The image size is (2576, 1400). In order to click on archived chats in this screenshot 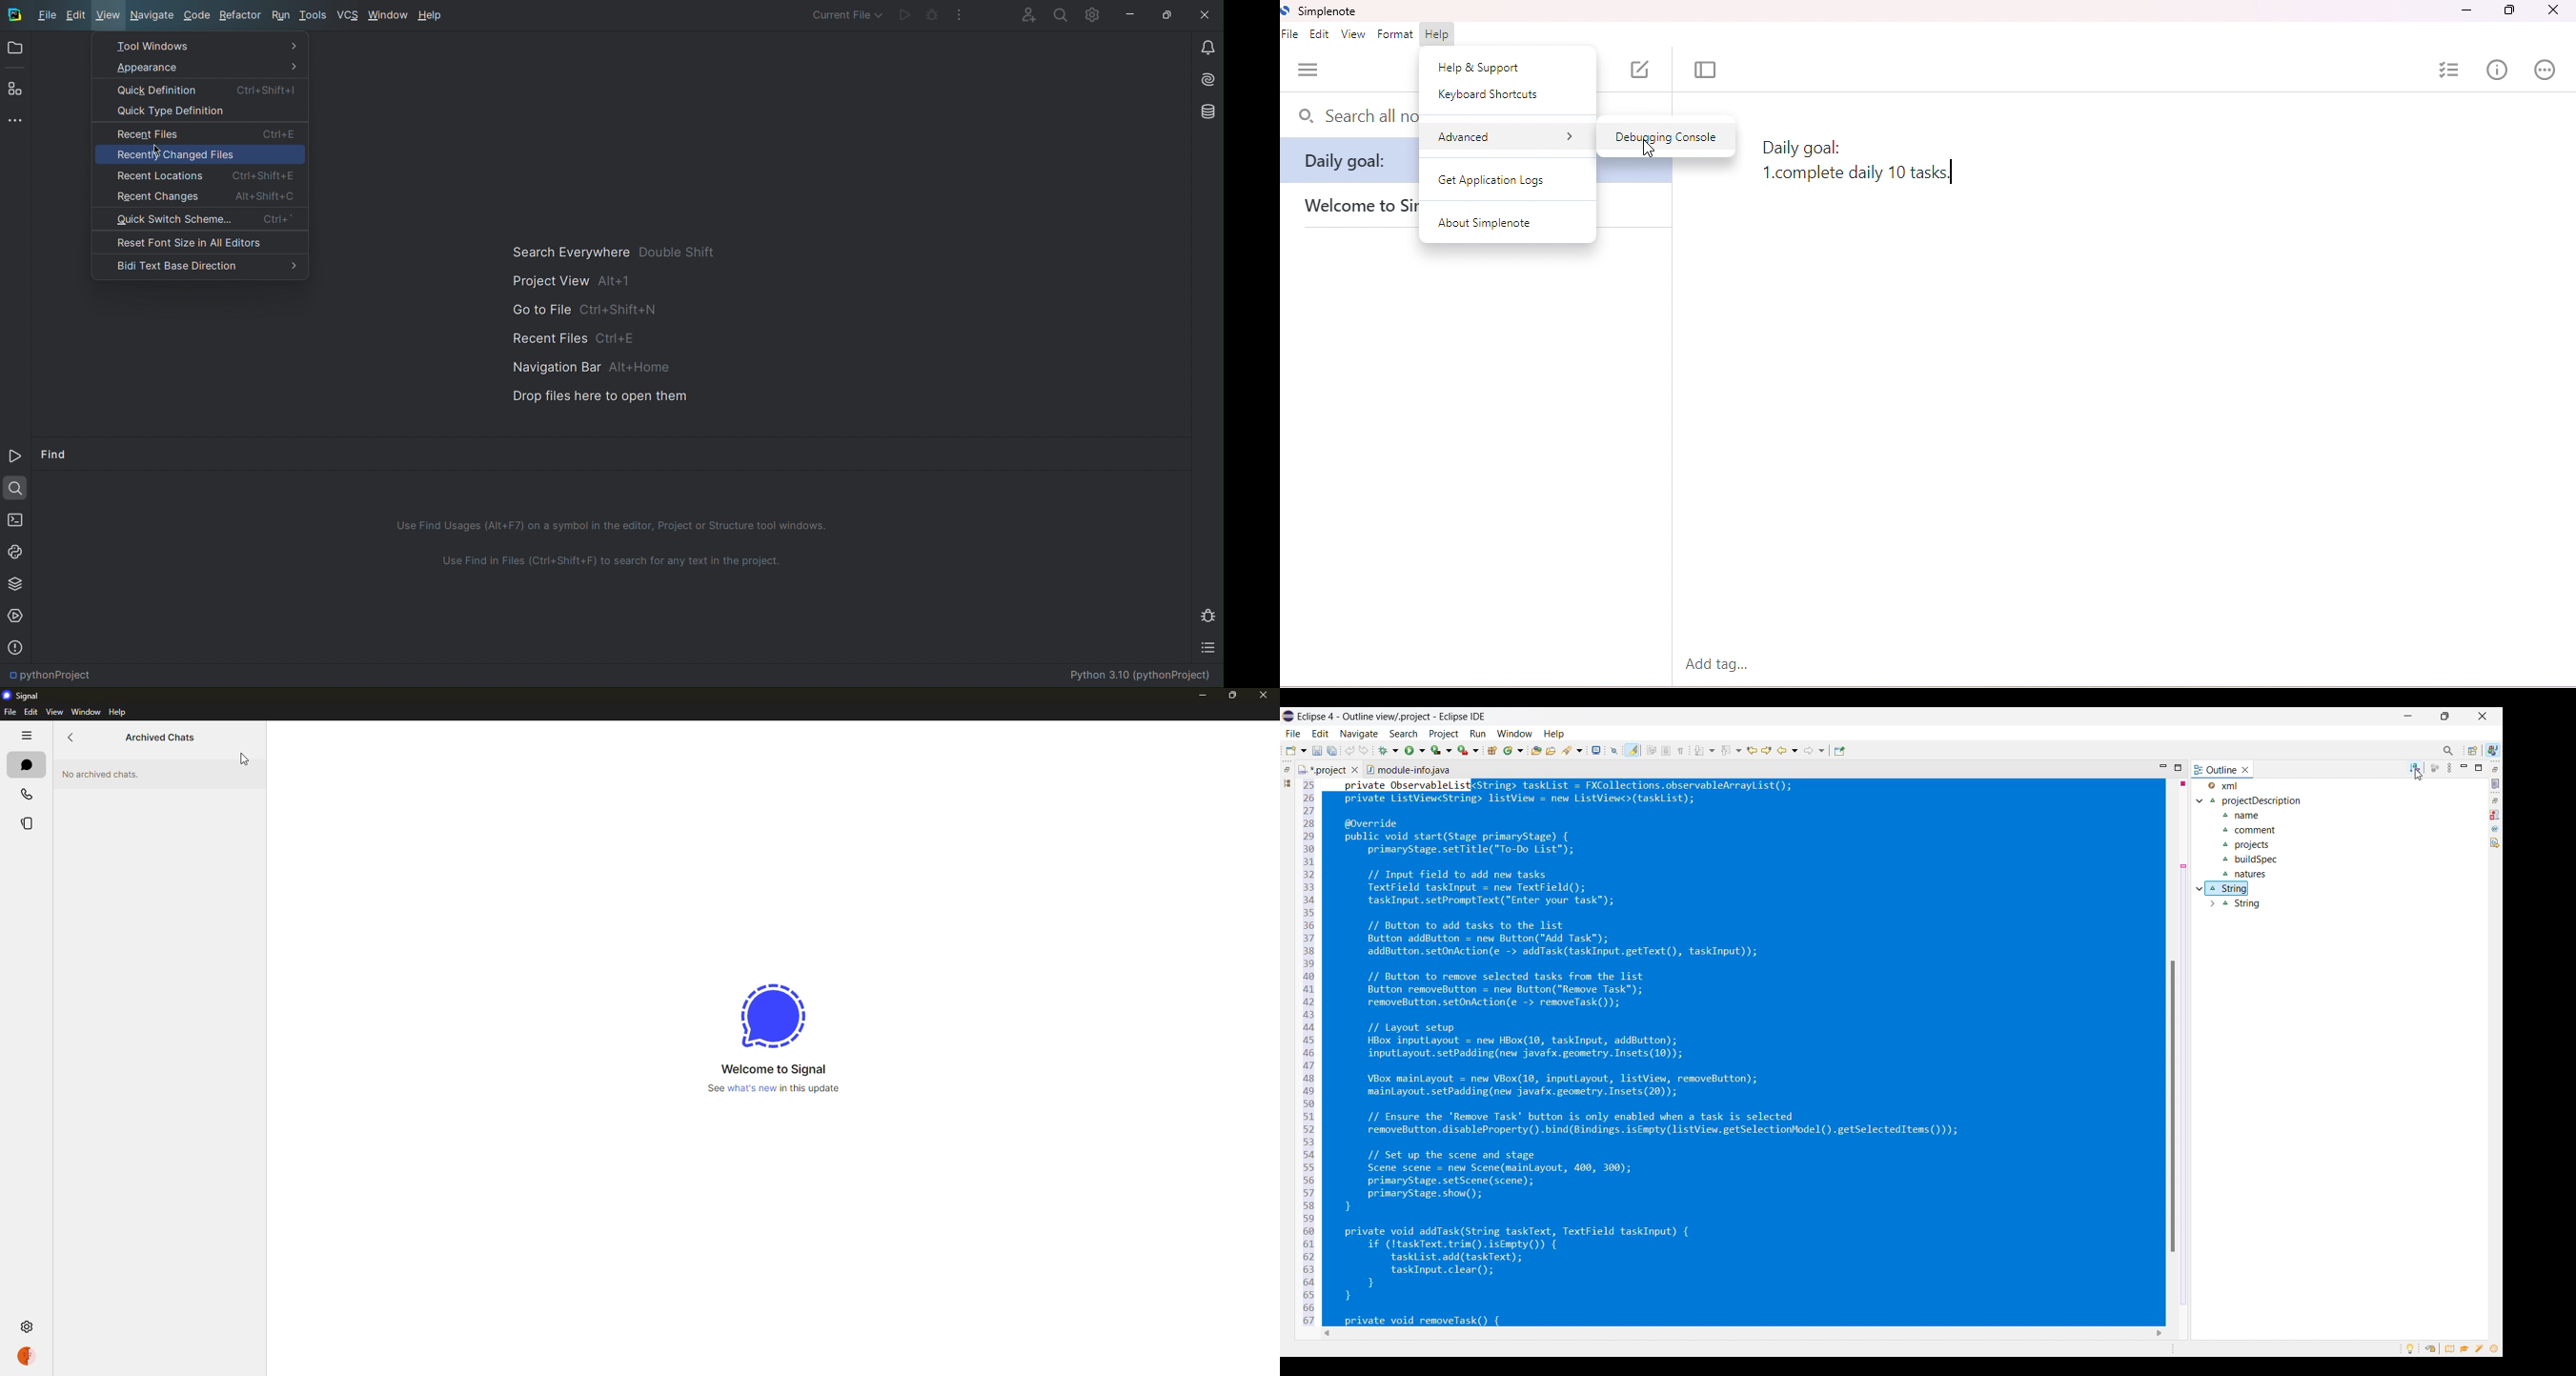, I will do `click(161, 736)`.